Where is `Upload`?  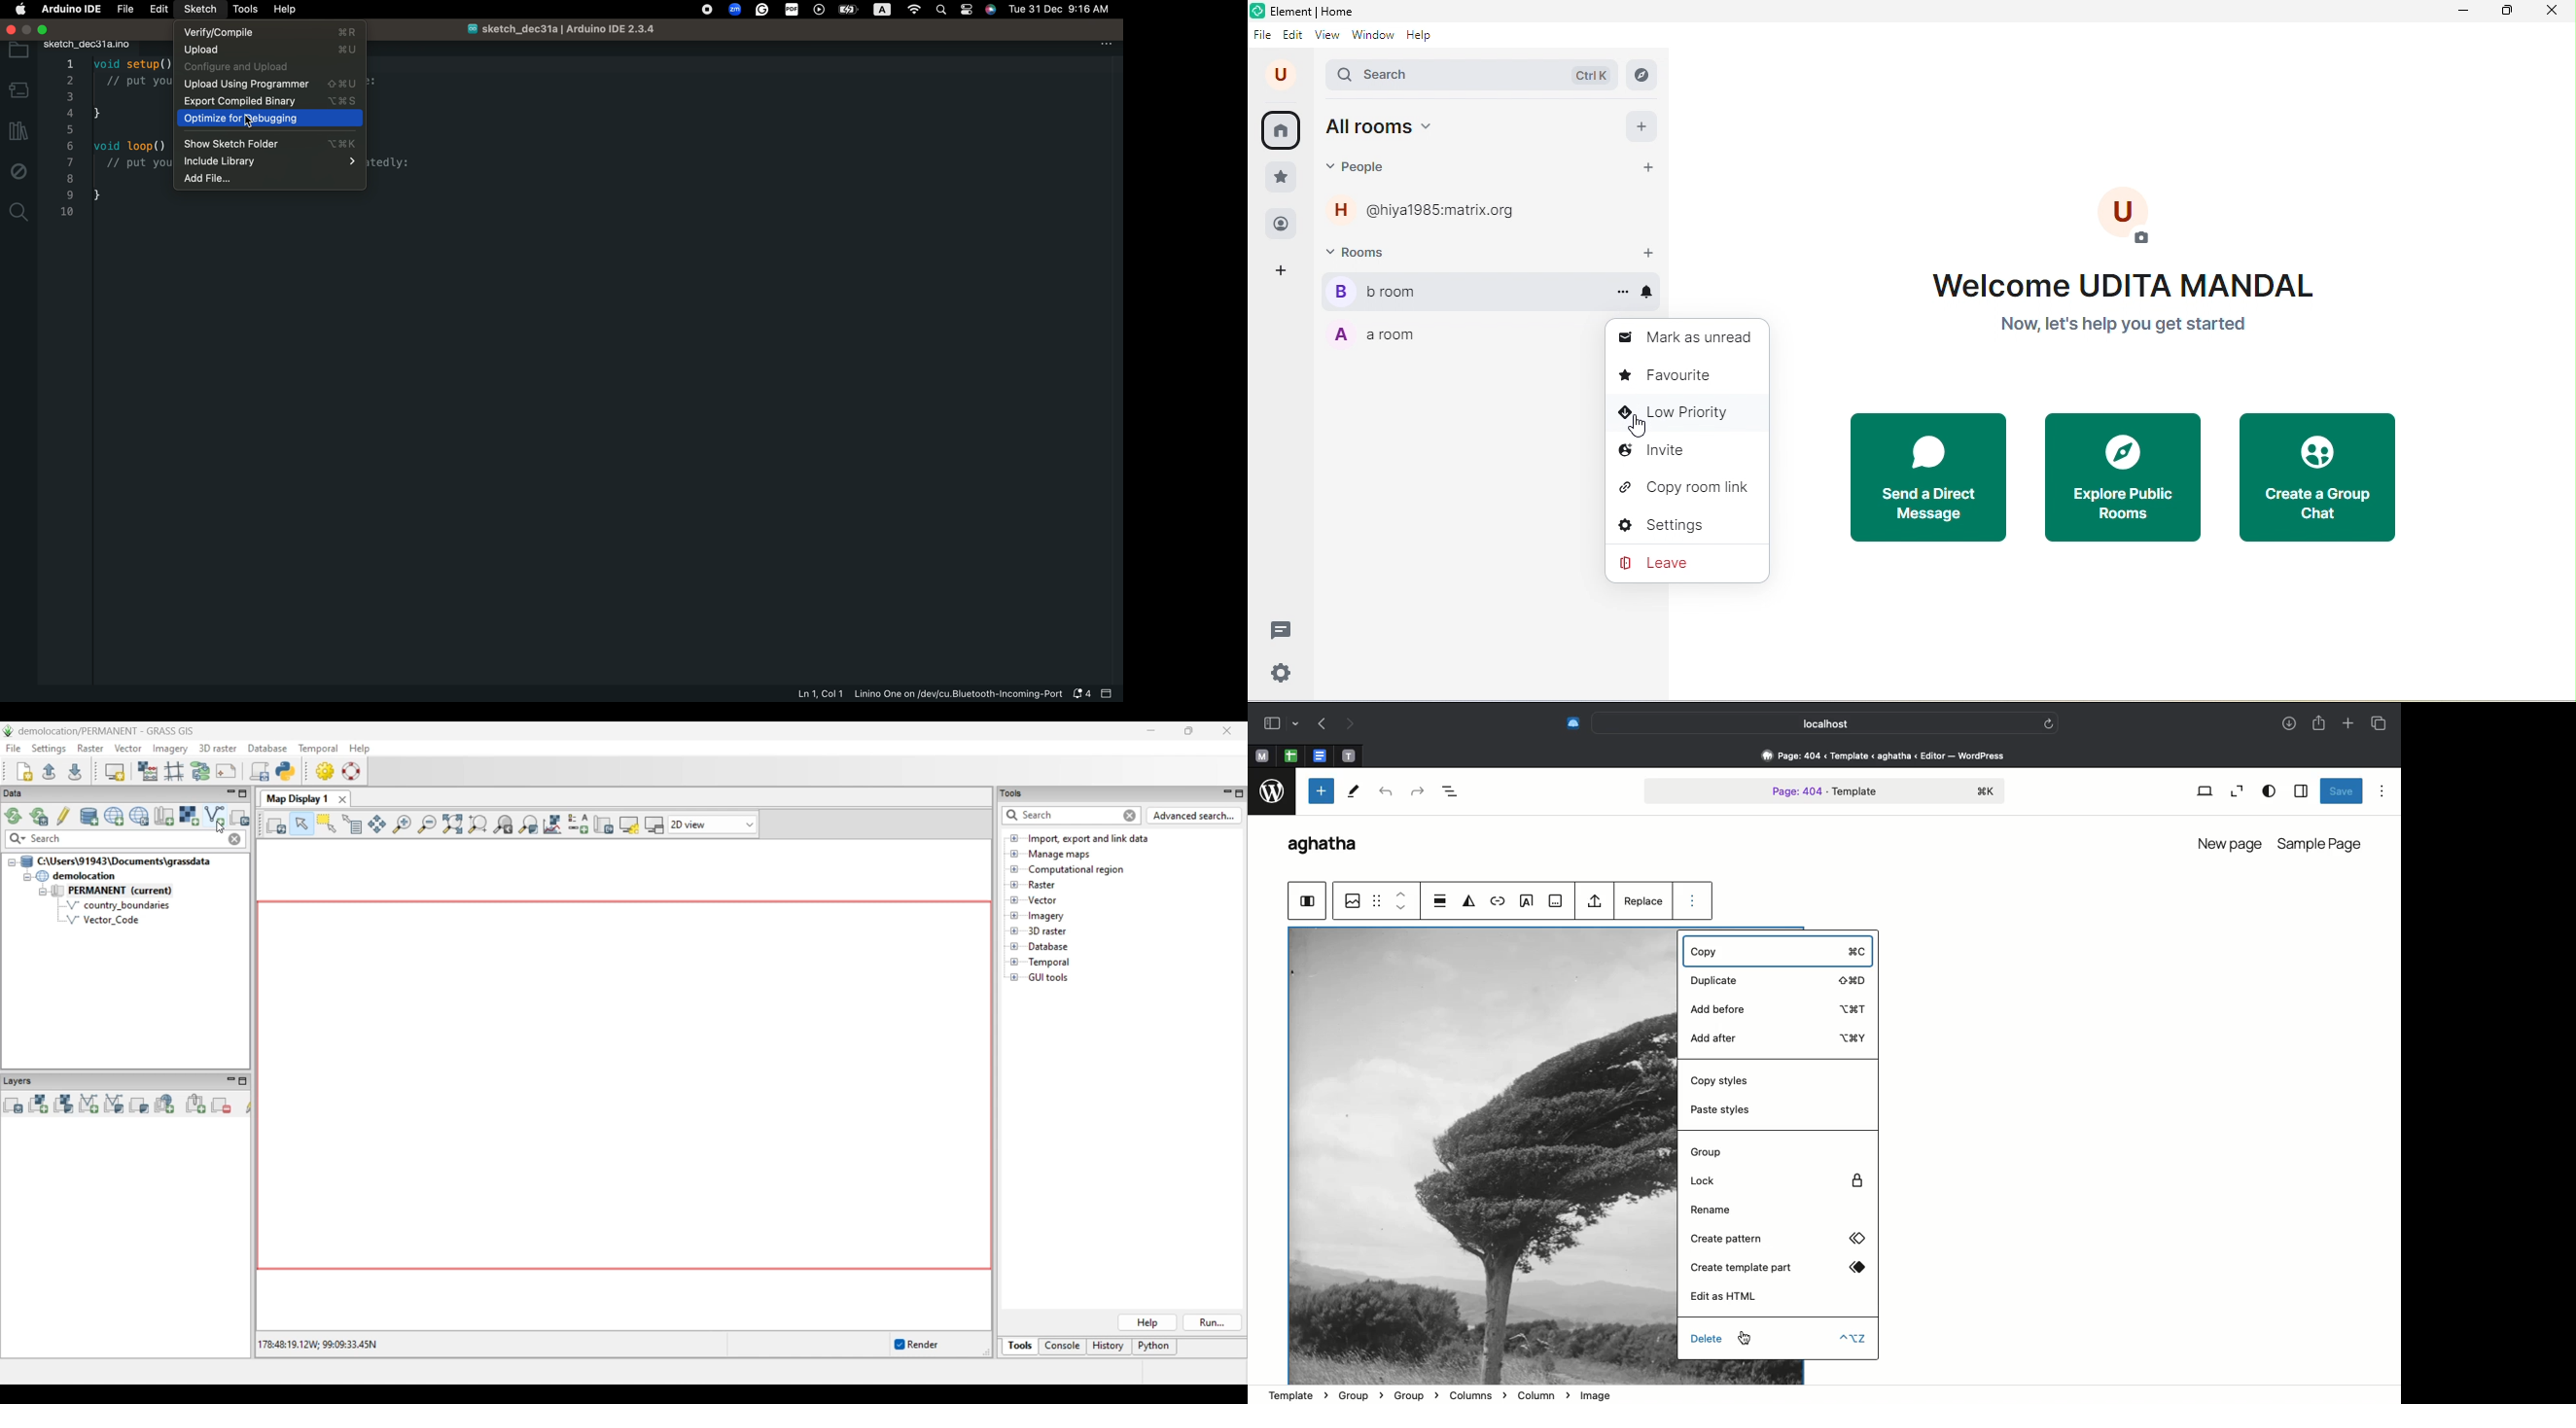
Upload is located at coordinates (1595, 902).